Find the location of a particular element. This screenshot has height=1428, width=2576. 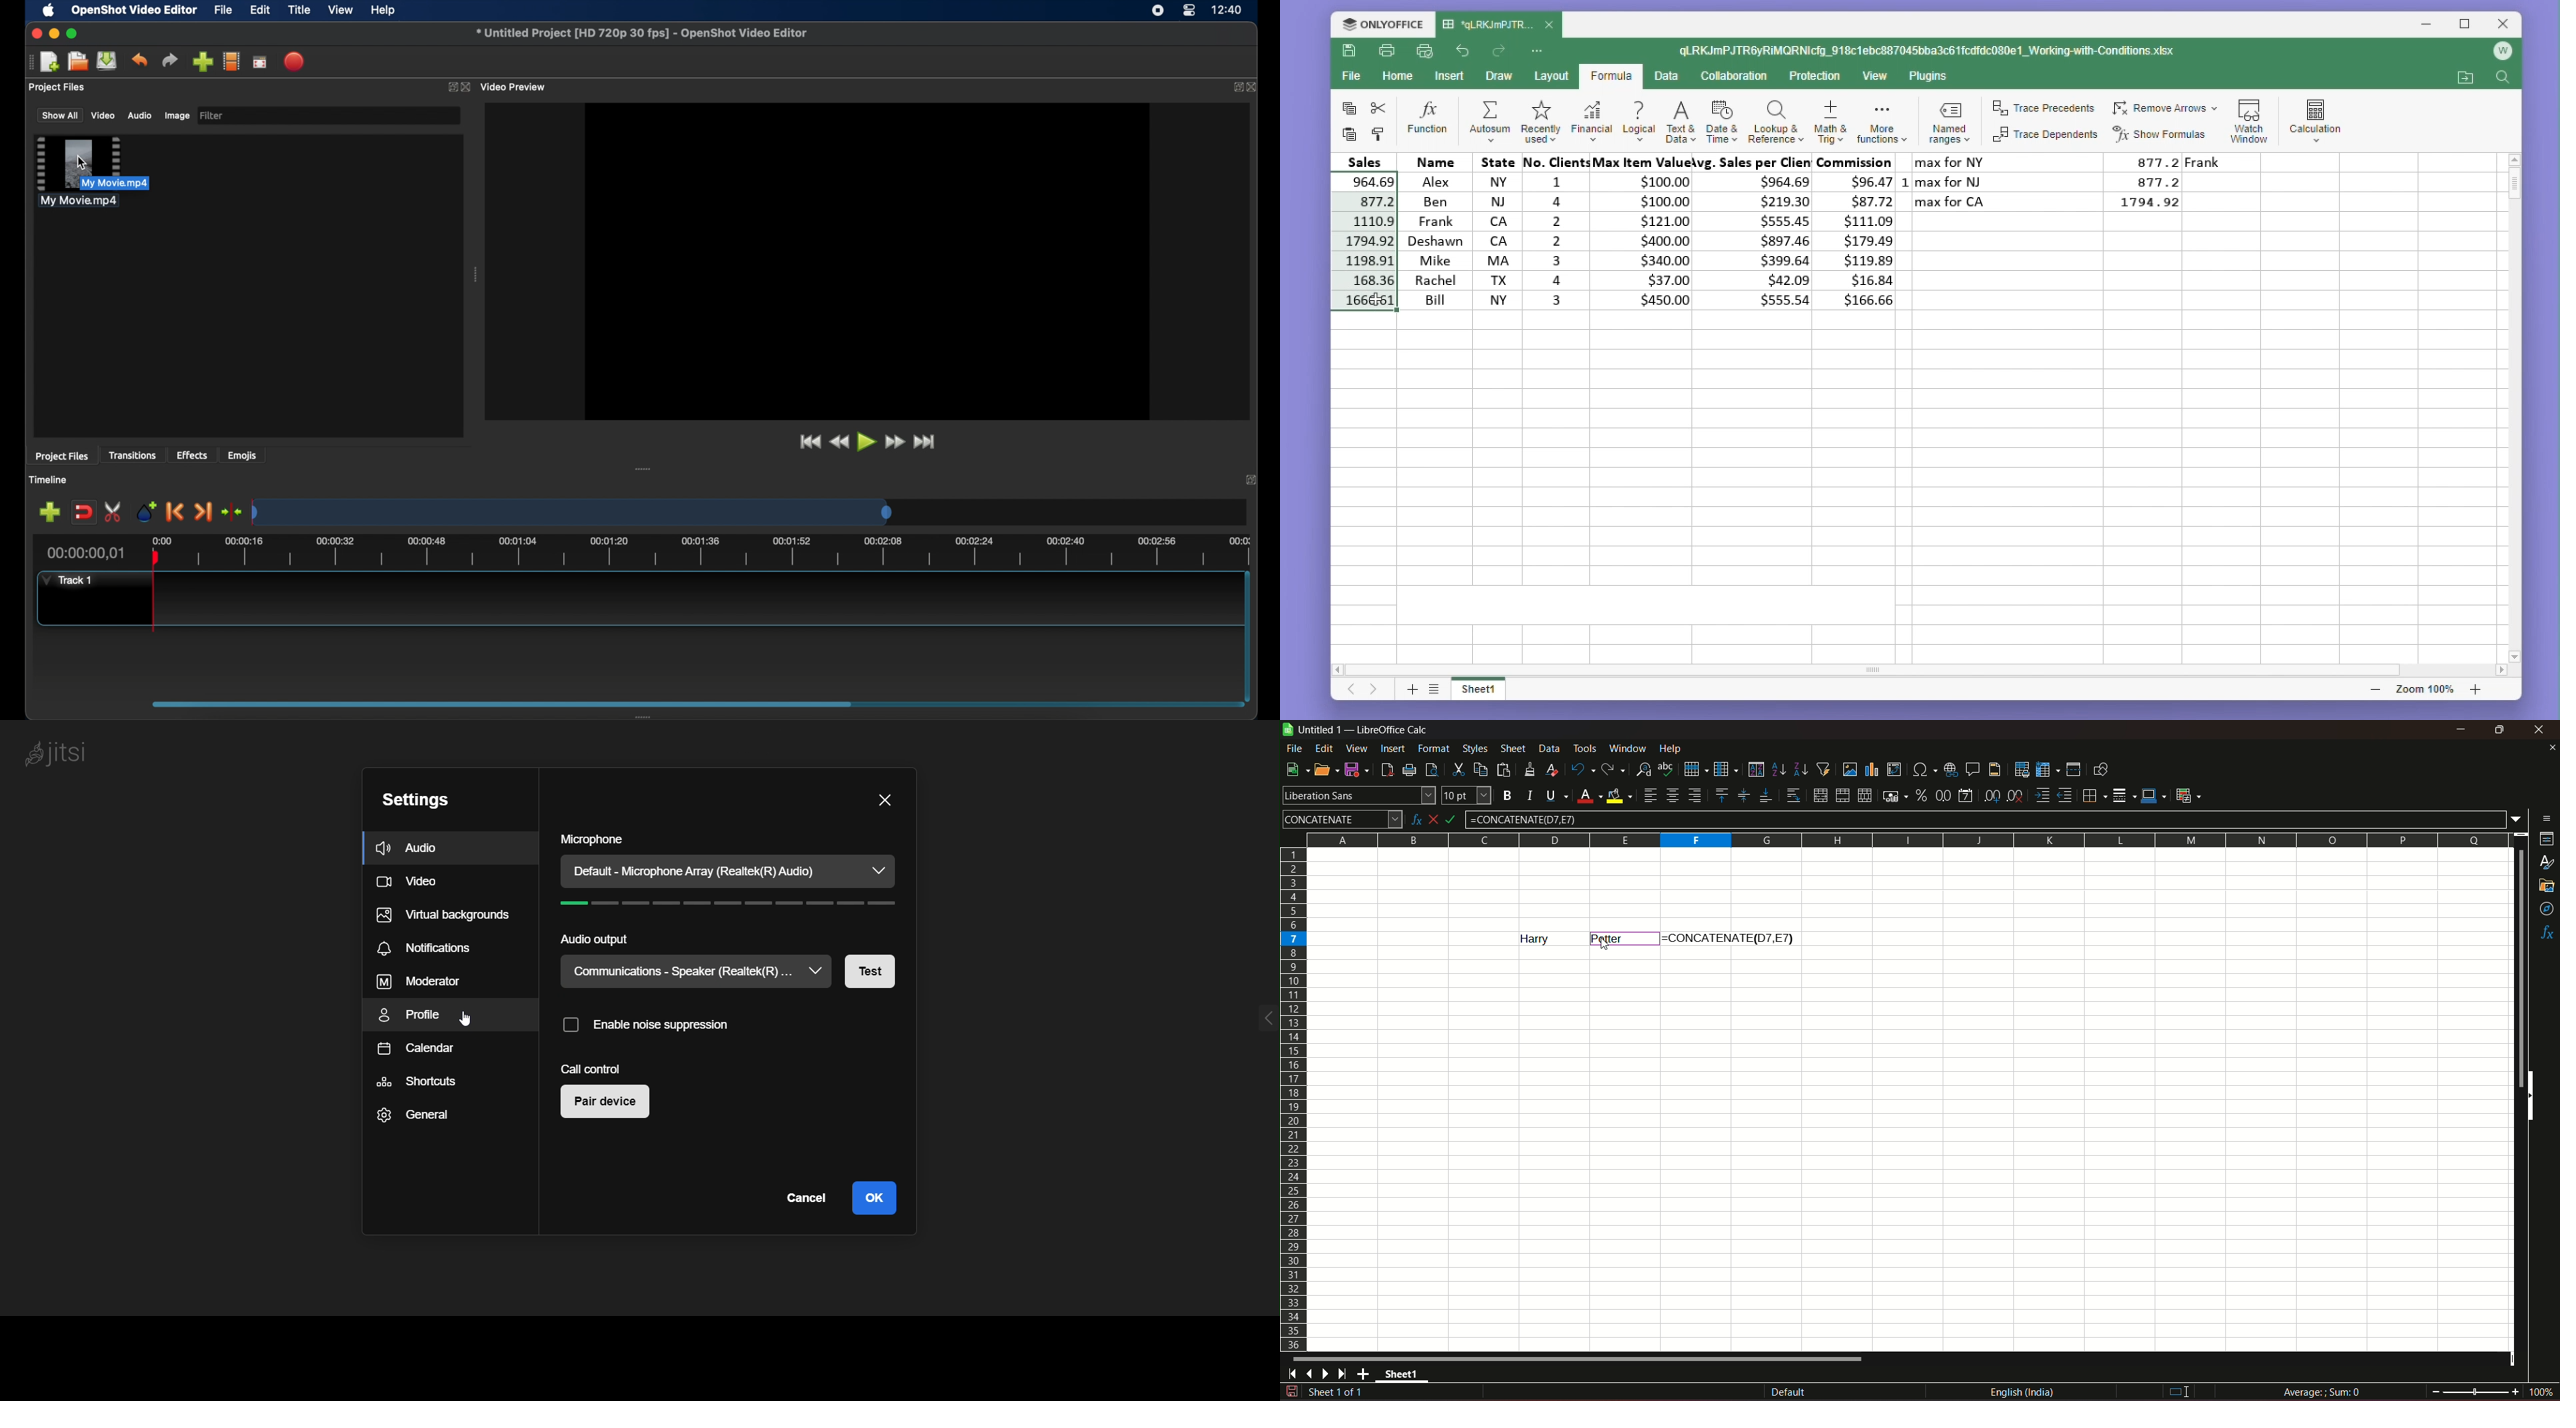

font color is located at coordinates (1589, 797).